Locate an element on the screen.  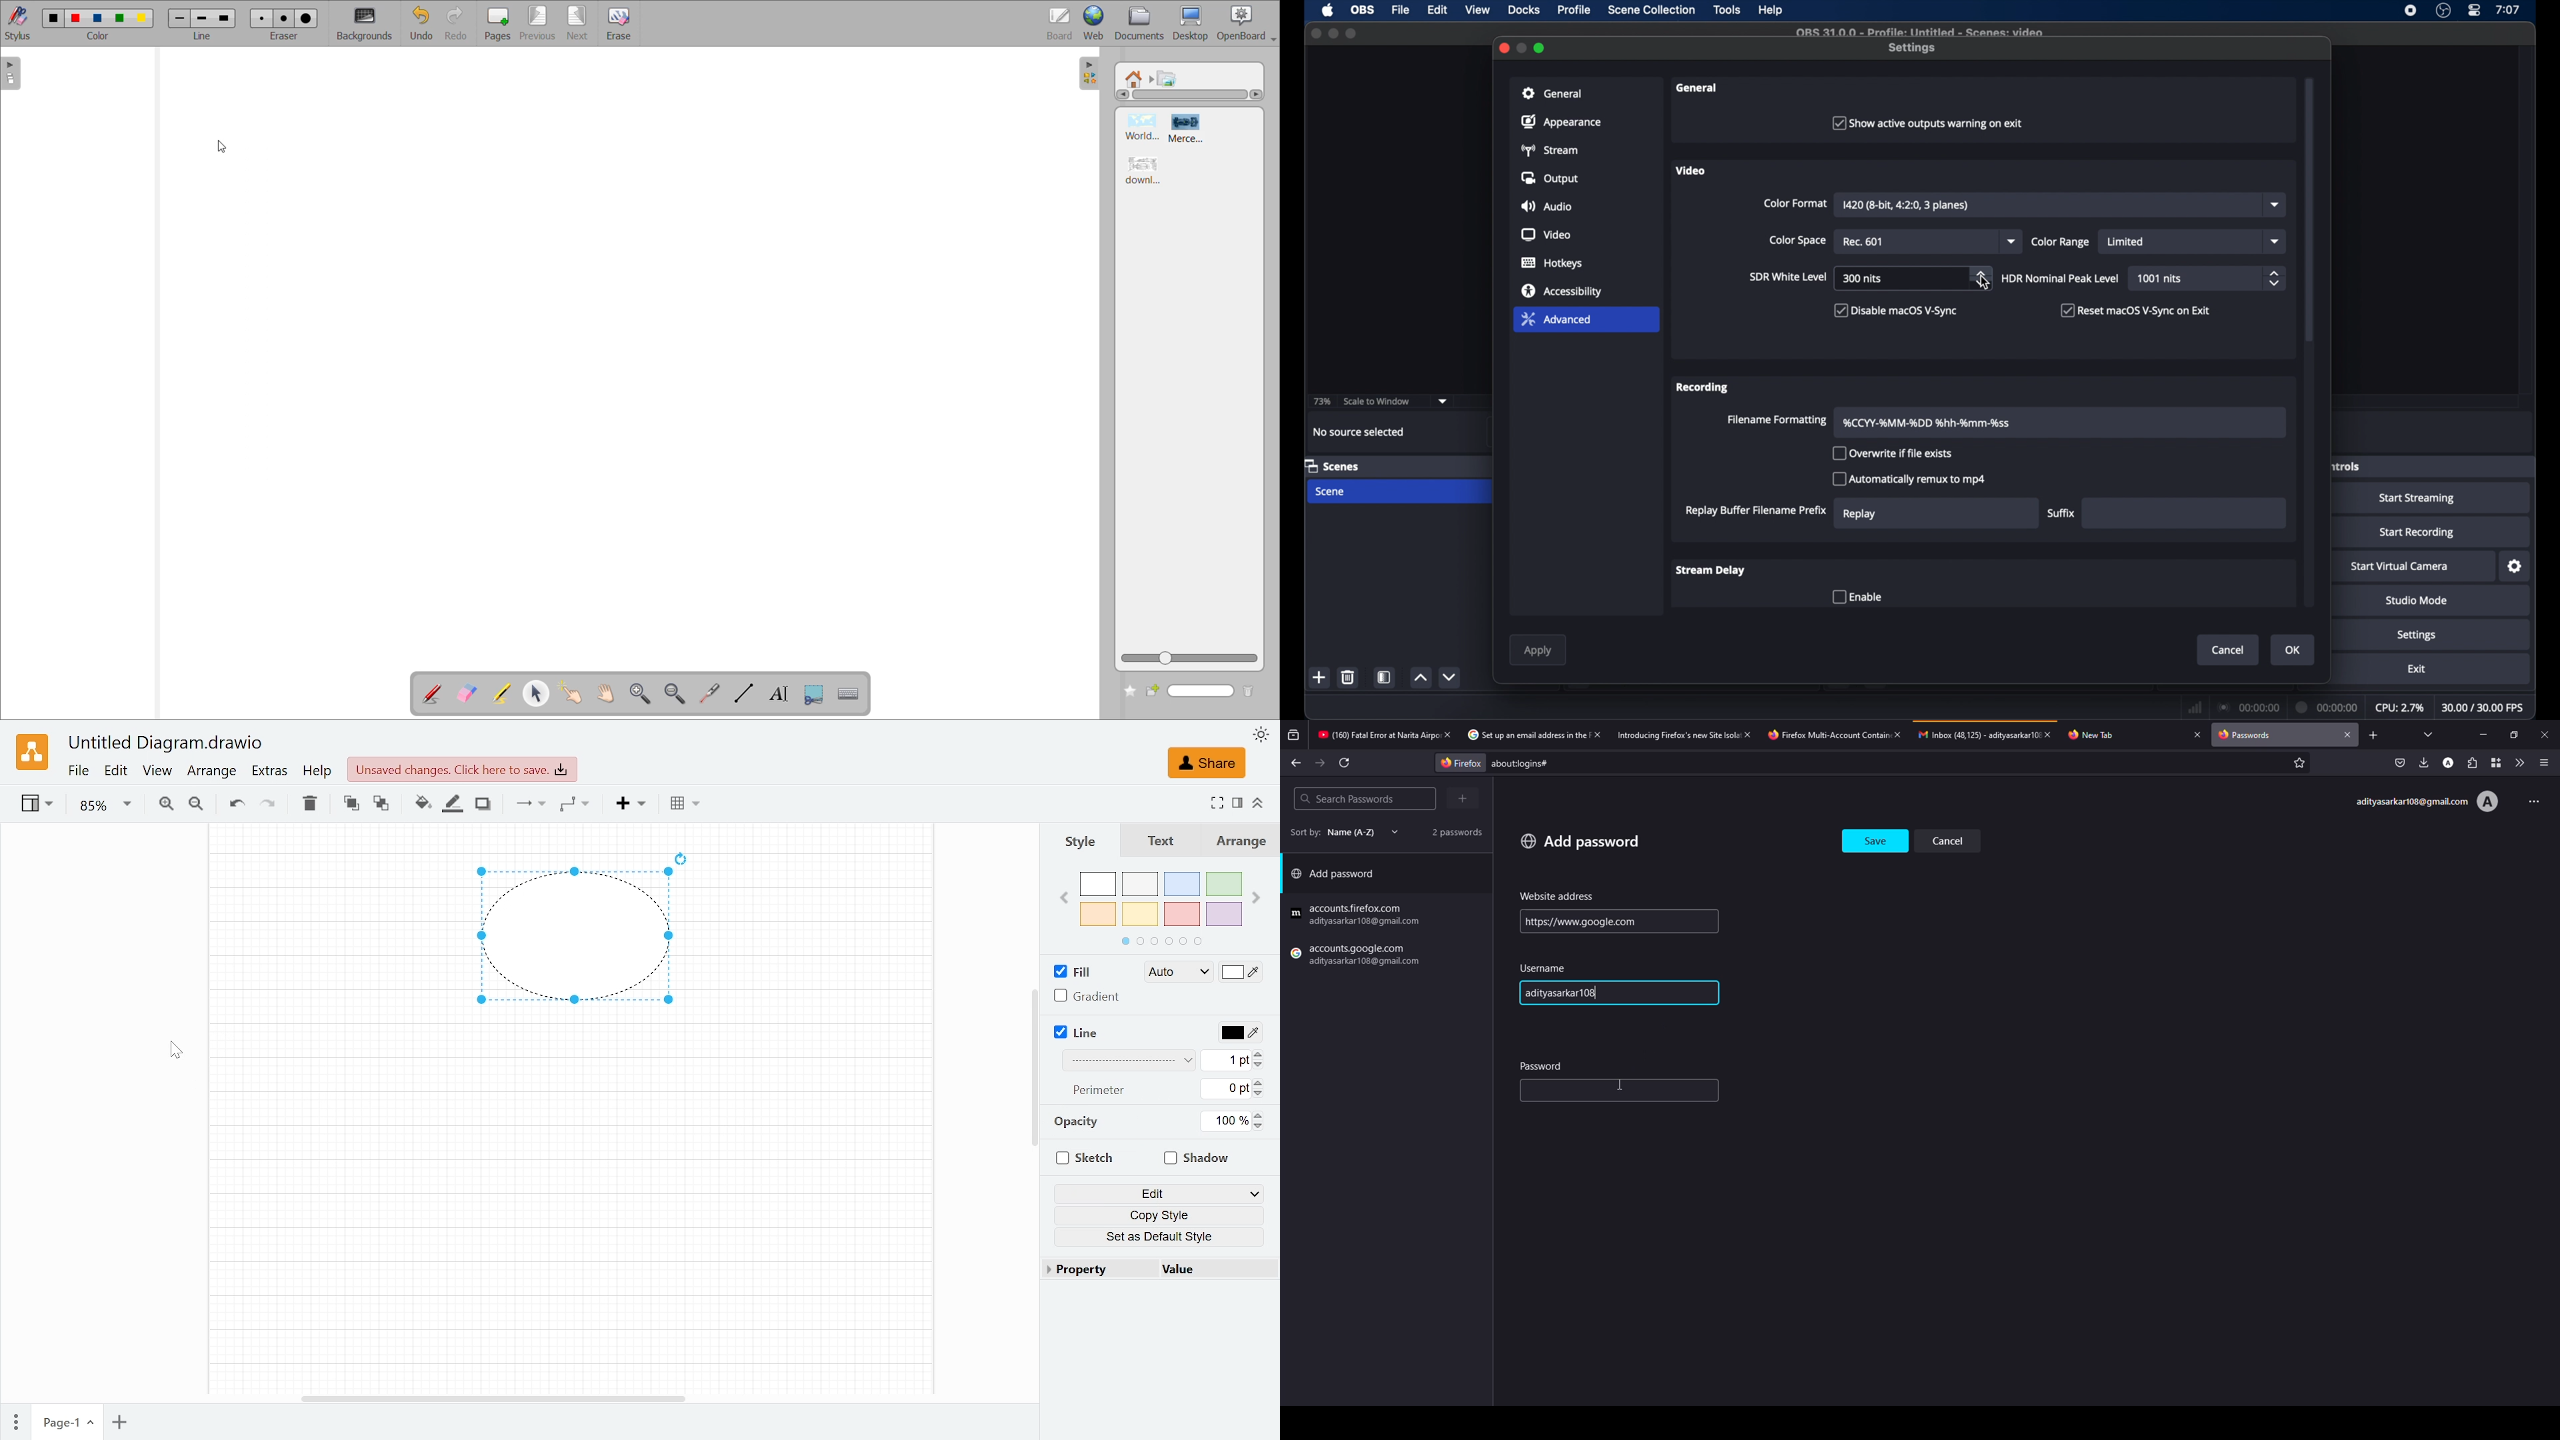
Current page(page 1) is located at coordinates (67, 1424).